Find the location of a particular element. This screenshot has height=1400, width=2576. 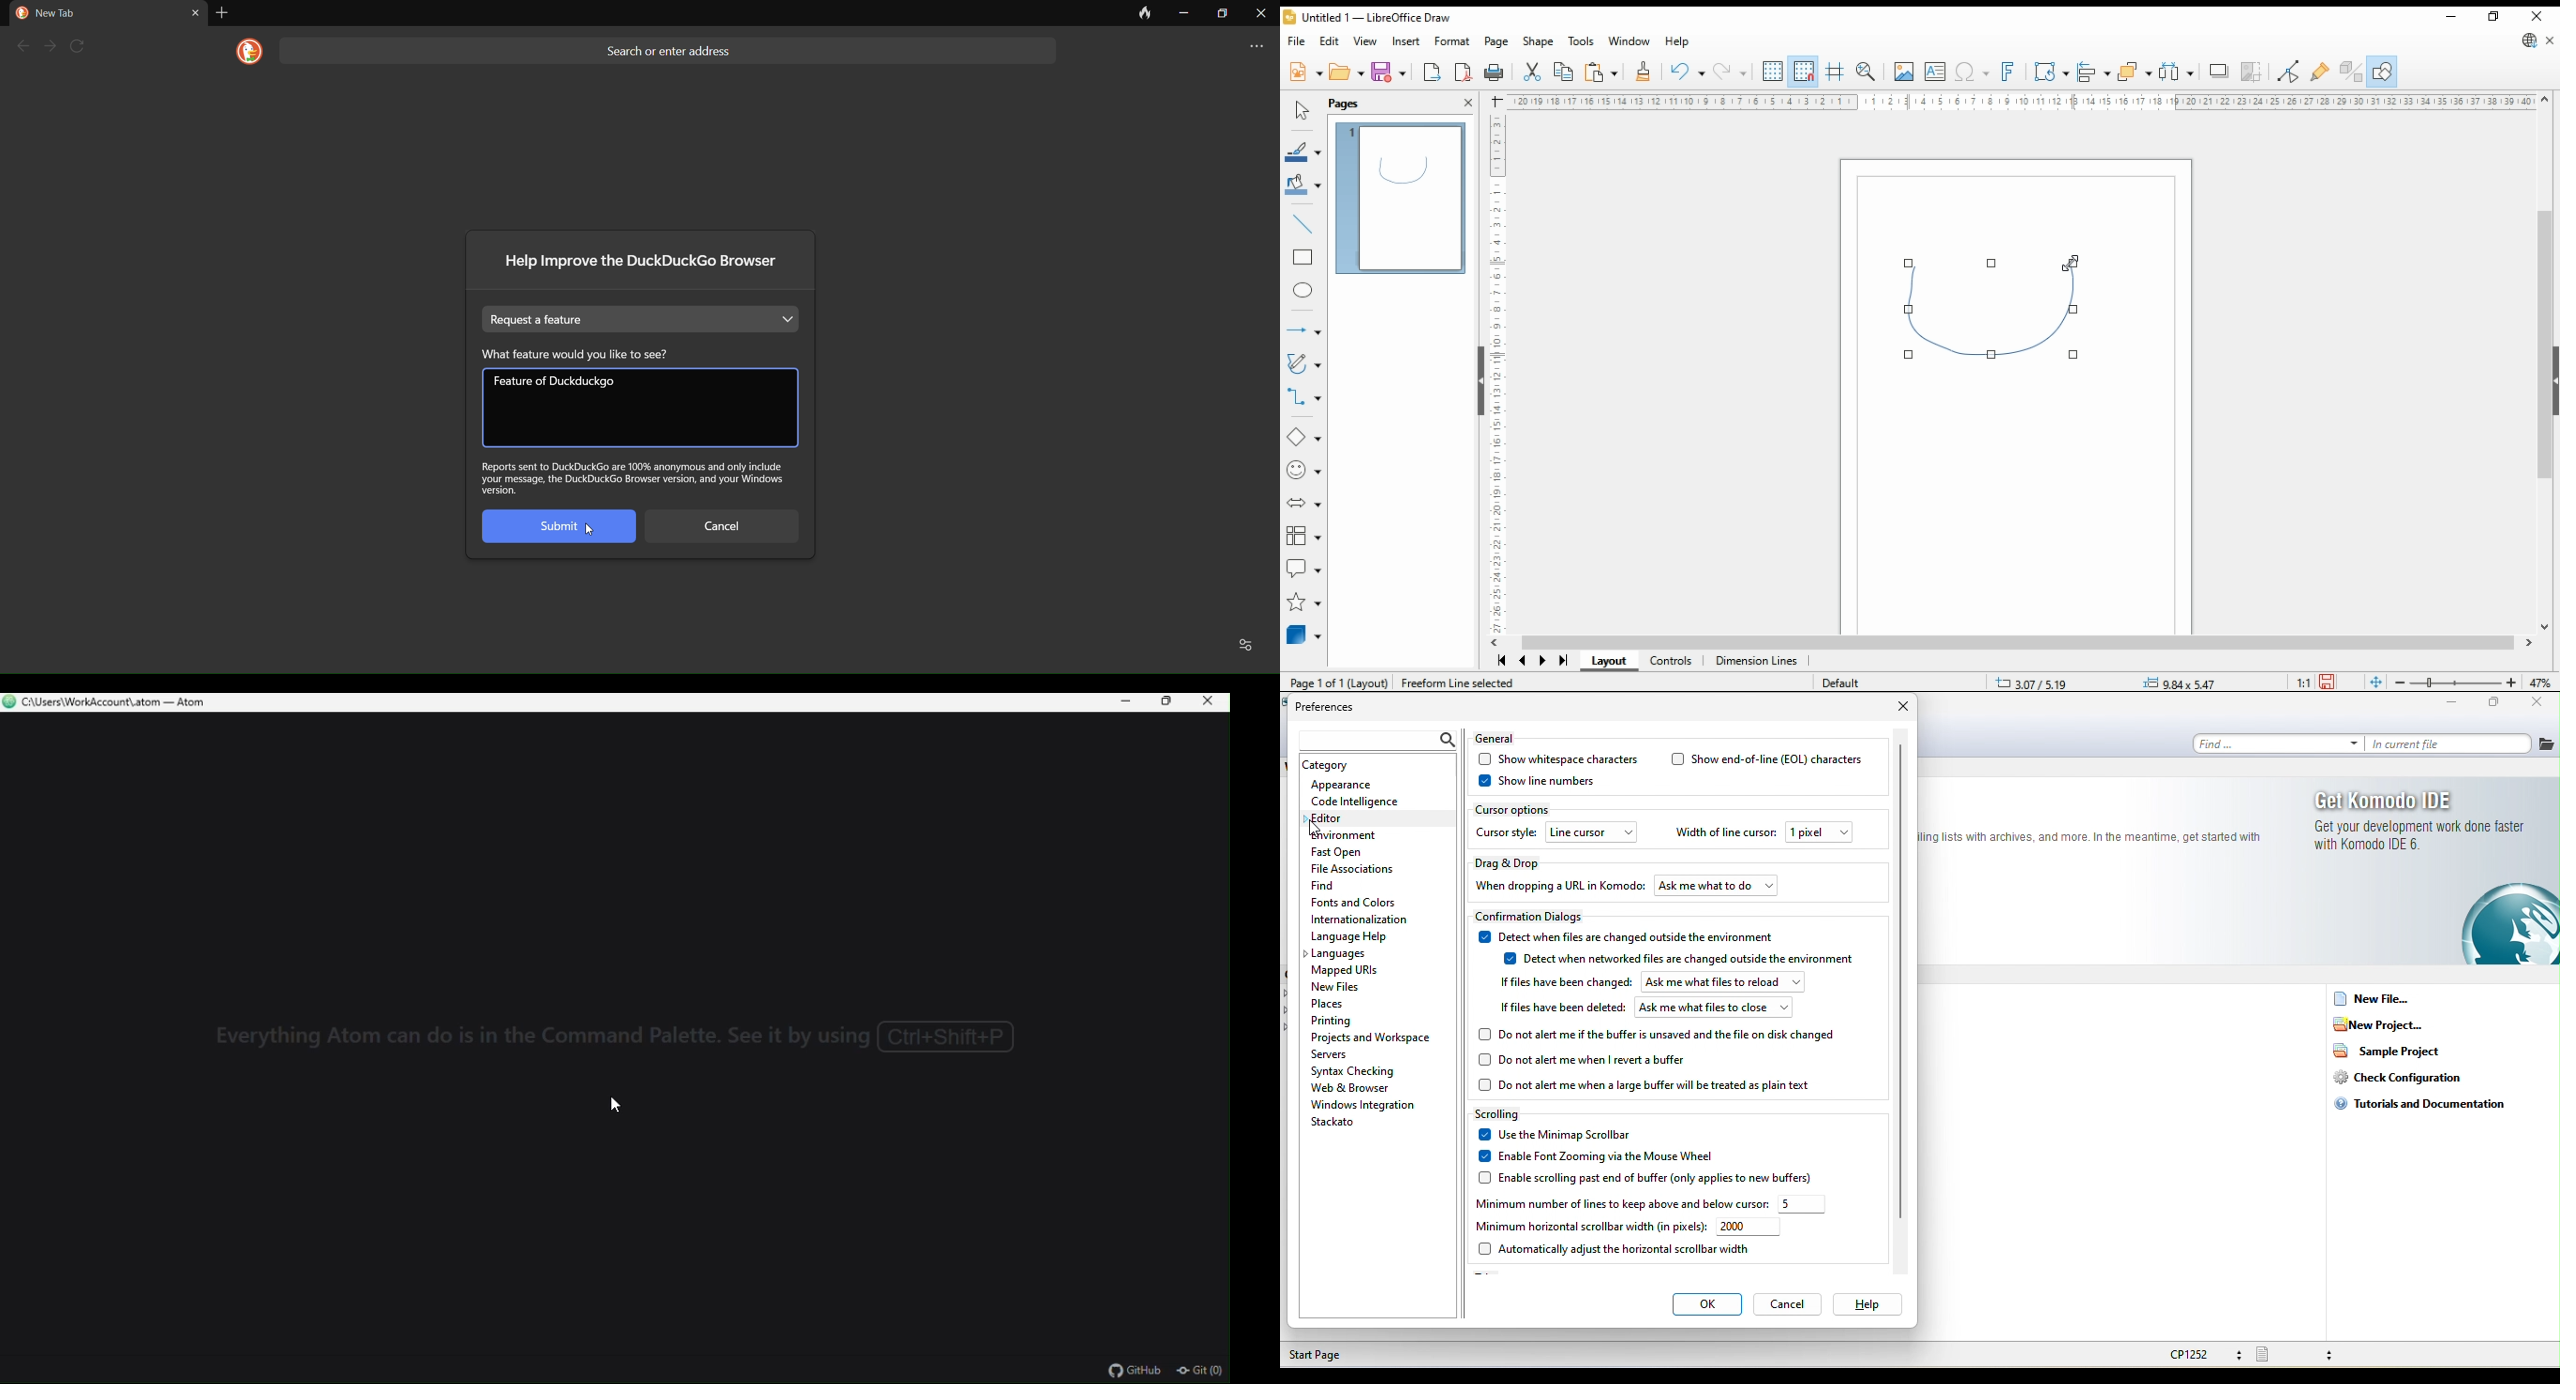

toggle extrusions is located at coordinates (2350, 72).